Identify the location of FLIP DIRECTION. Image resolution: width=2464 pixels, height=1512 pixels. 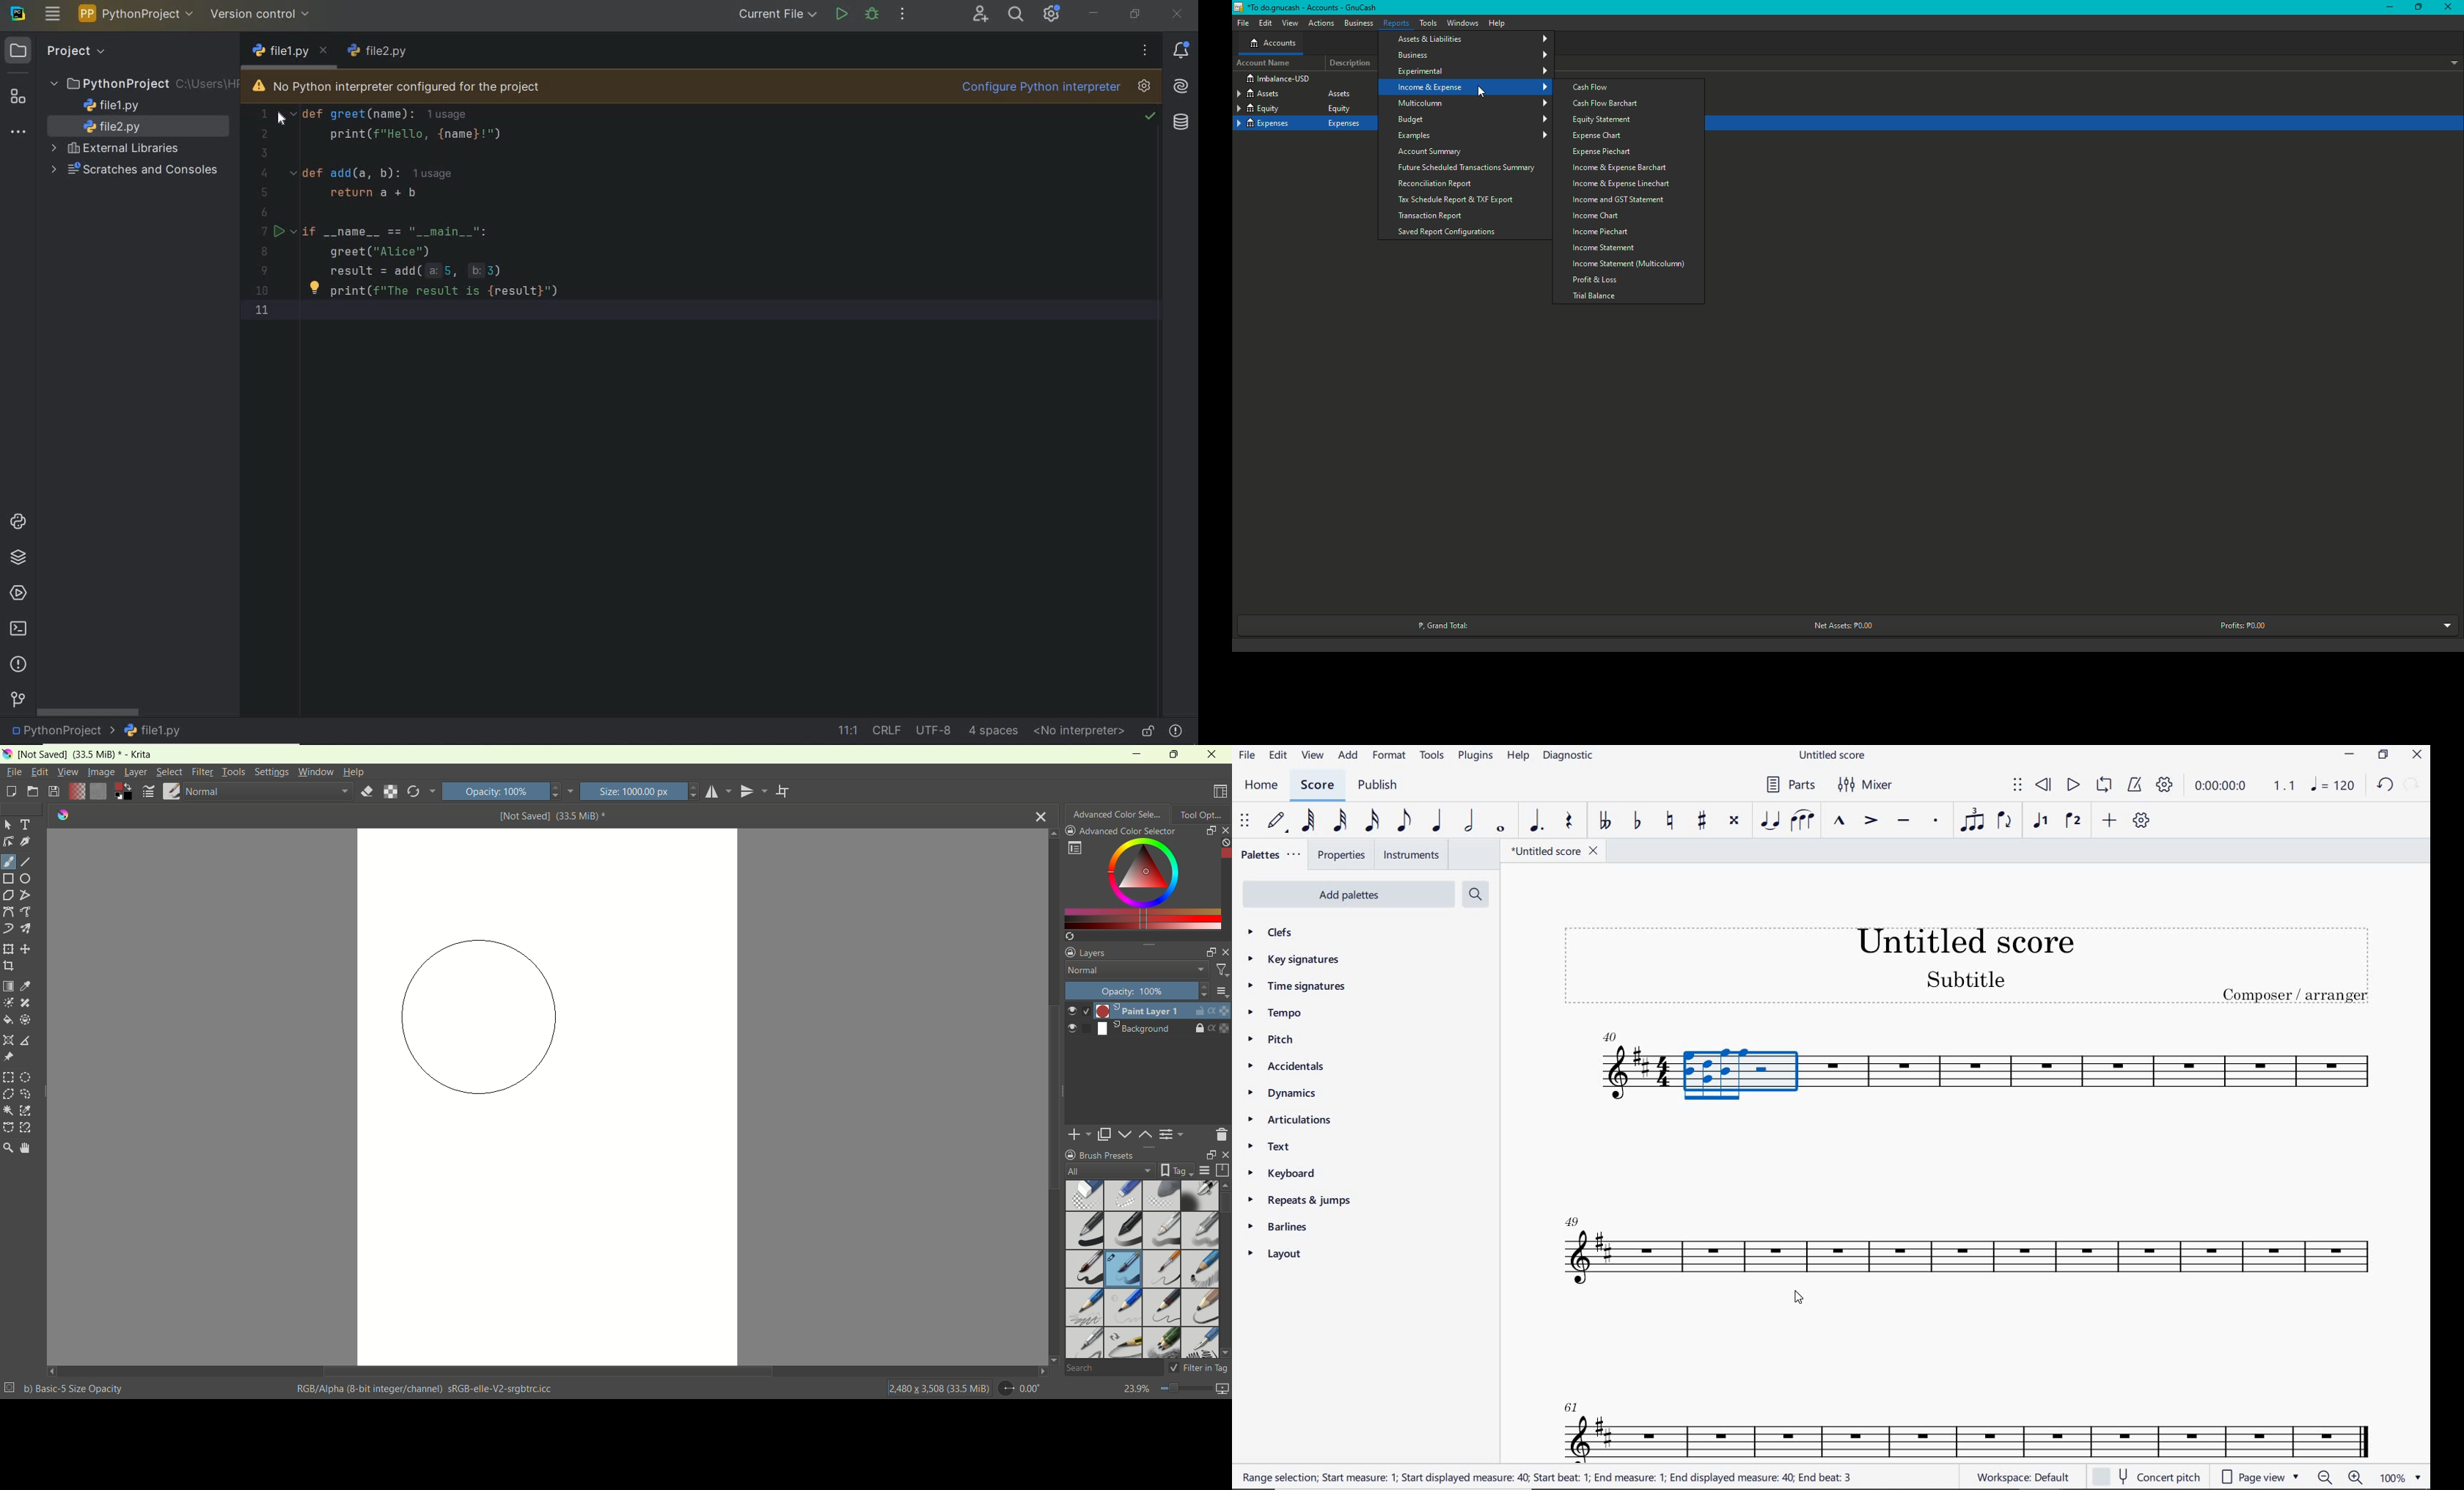
(2005, 822).